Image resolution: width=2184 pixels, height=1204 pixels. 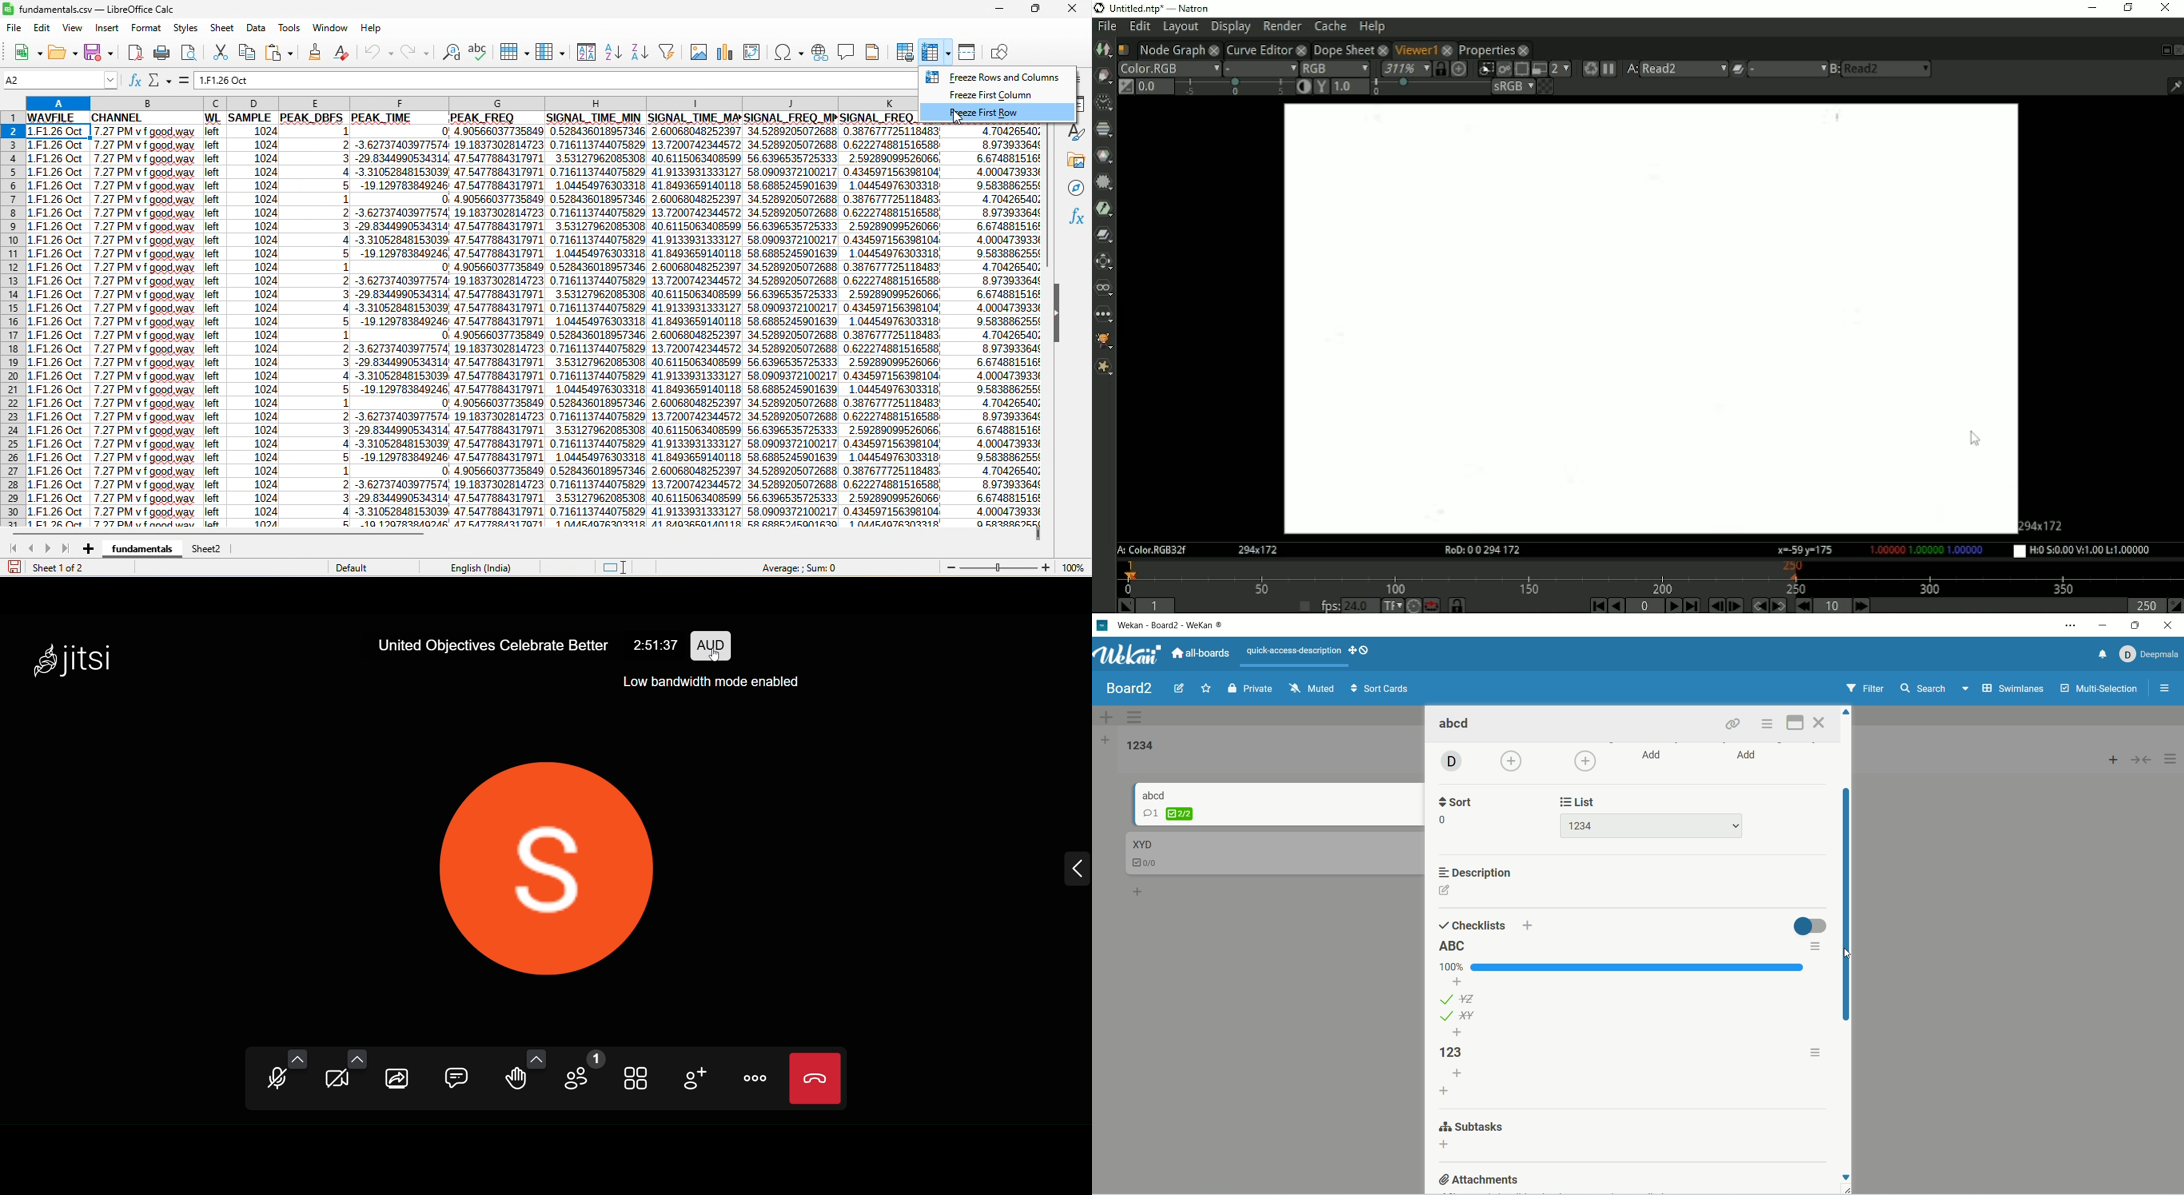 I want to click on paste, so click(x=284, y=51).